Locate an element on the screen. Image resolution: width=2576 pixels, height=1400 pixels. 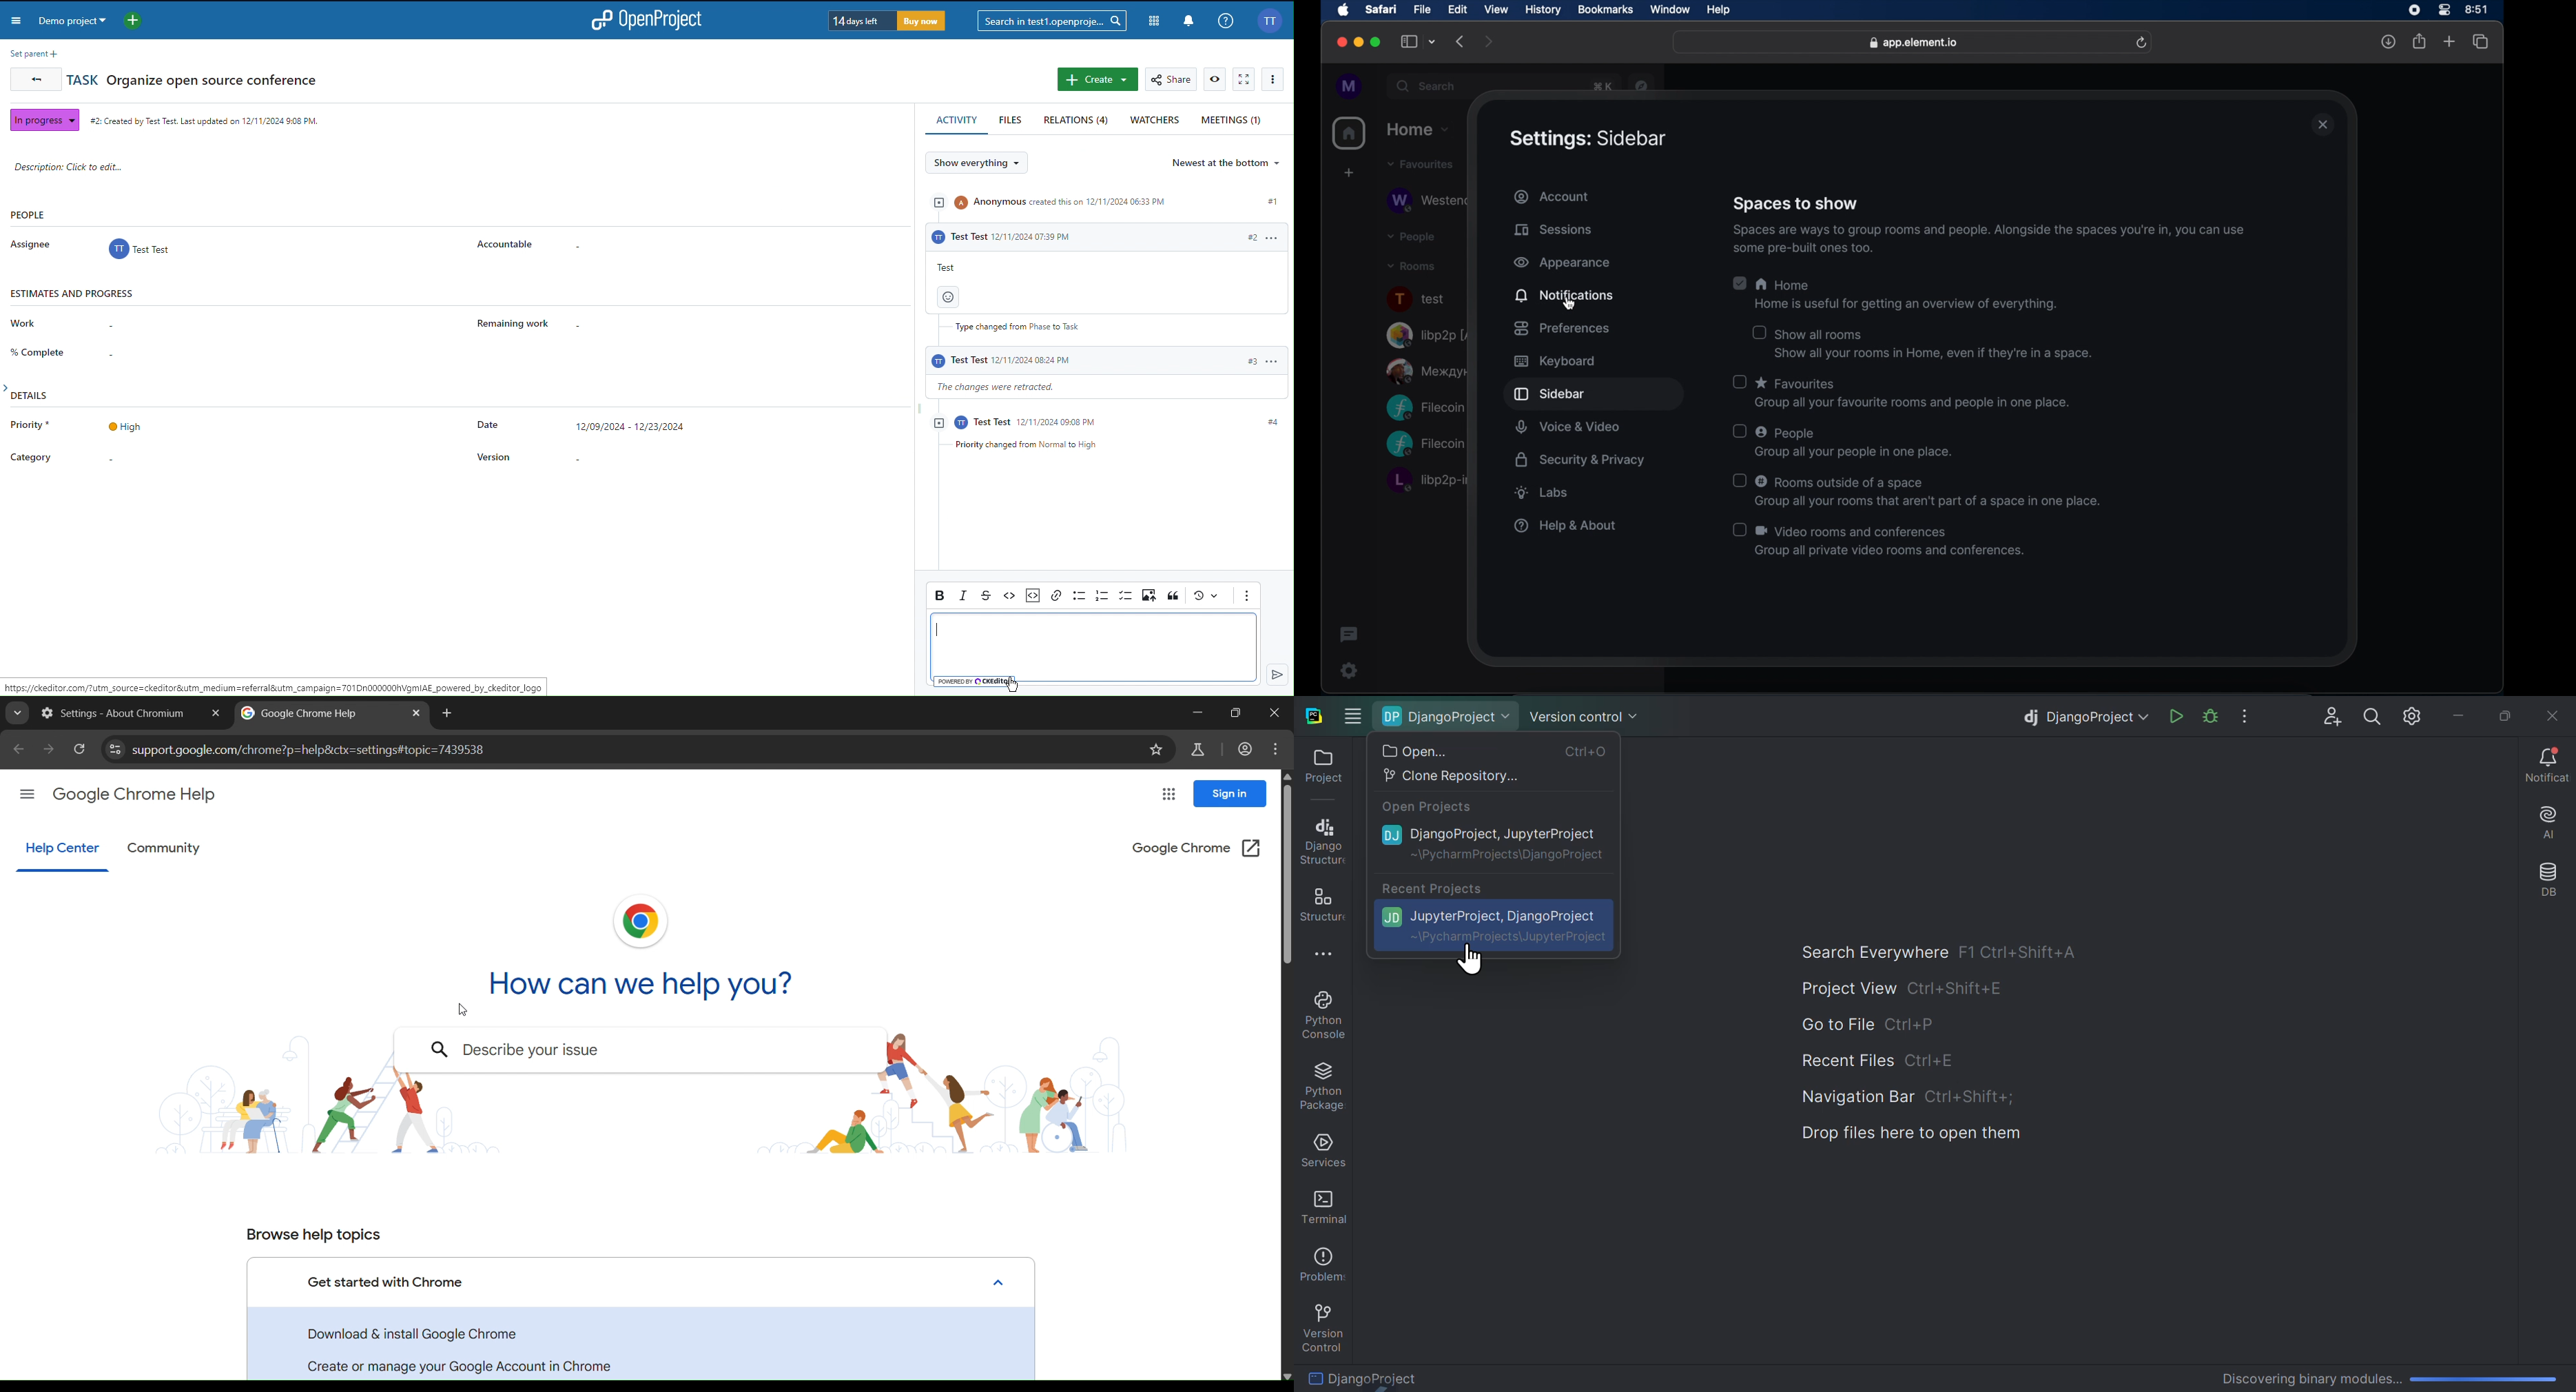
close is located at coordinates (2323, 126).